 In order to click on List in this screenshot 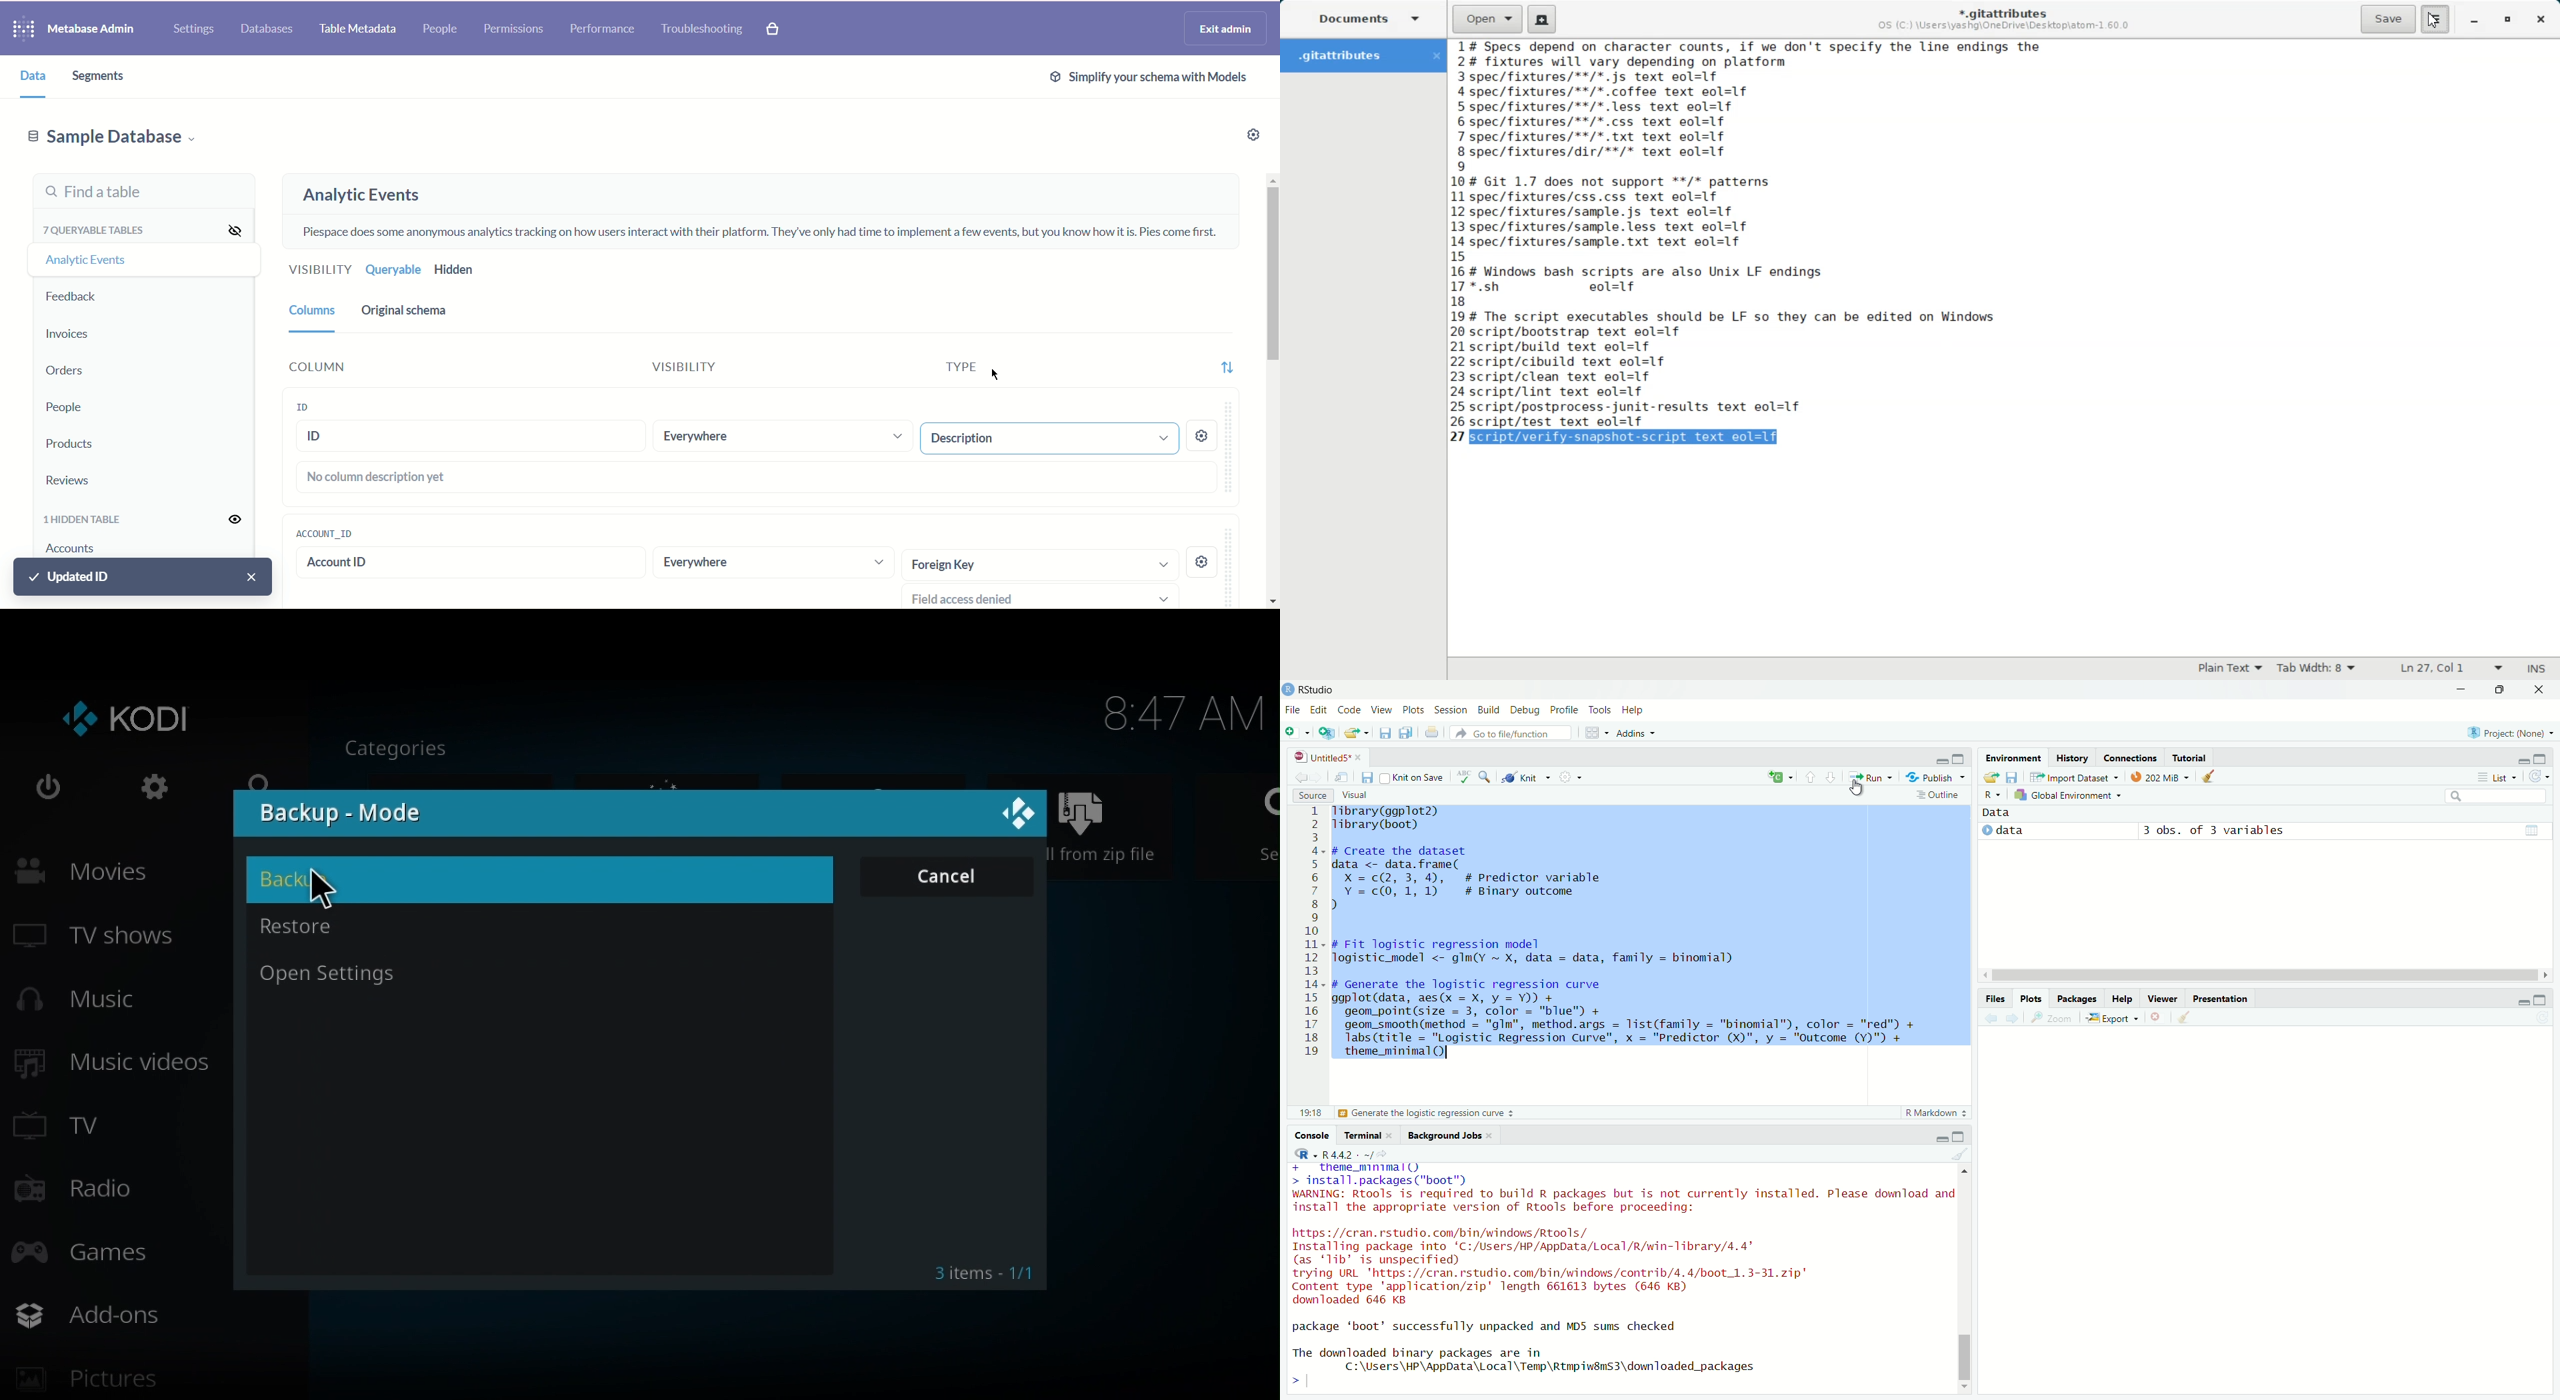, I will do `click(2495, 777)`.